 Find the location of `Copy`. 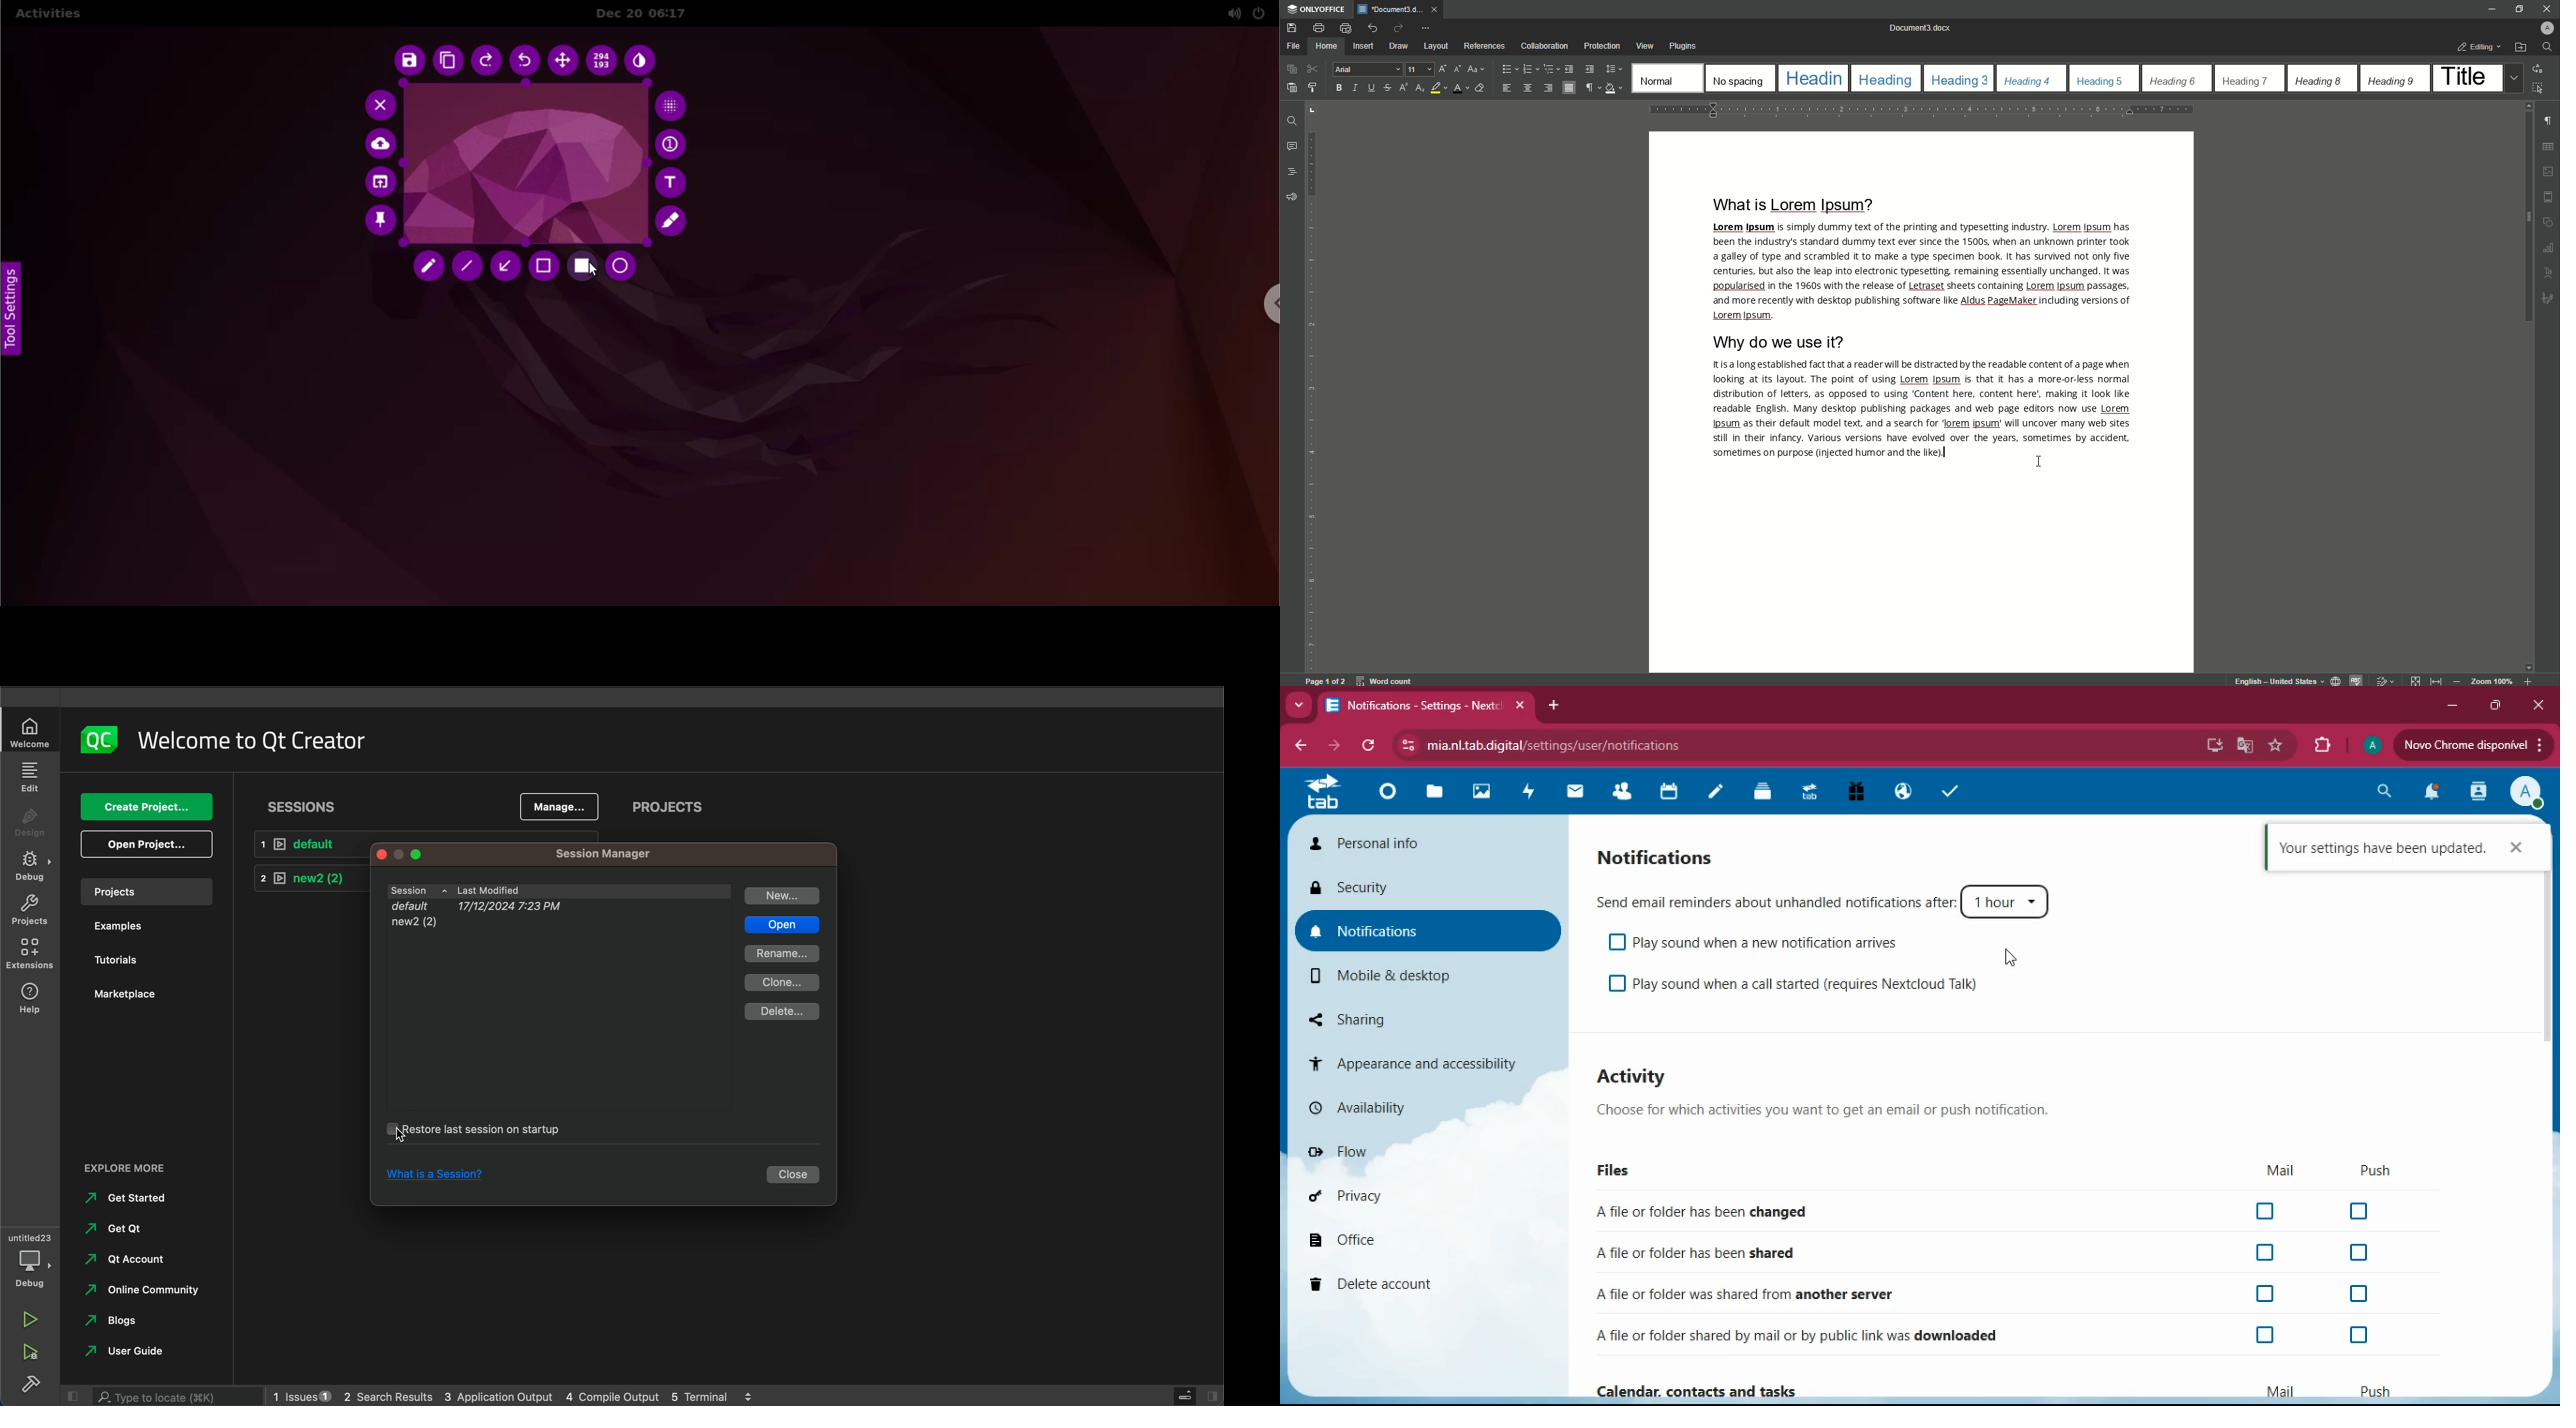

Copy is located at coordinates (1290, 69).